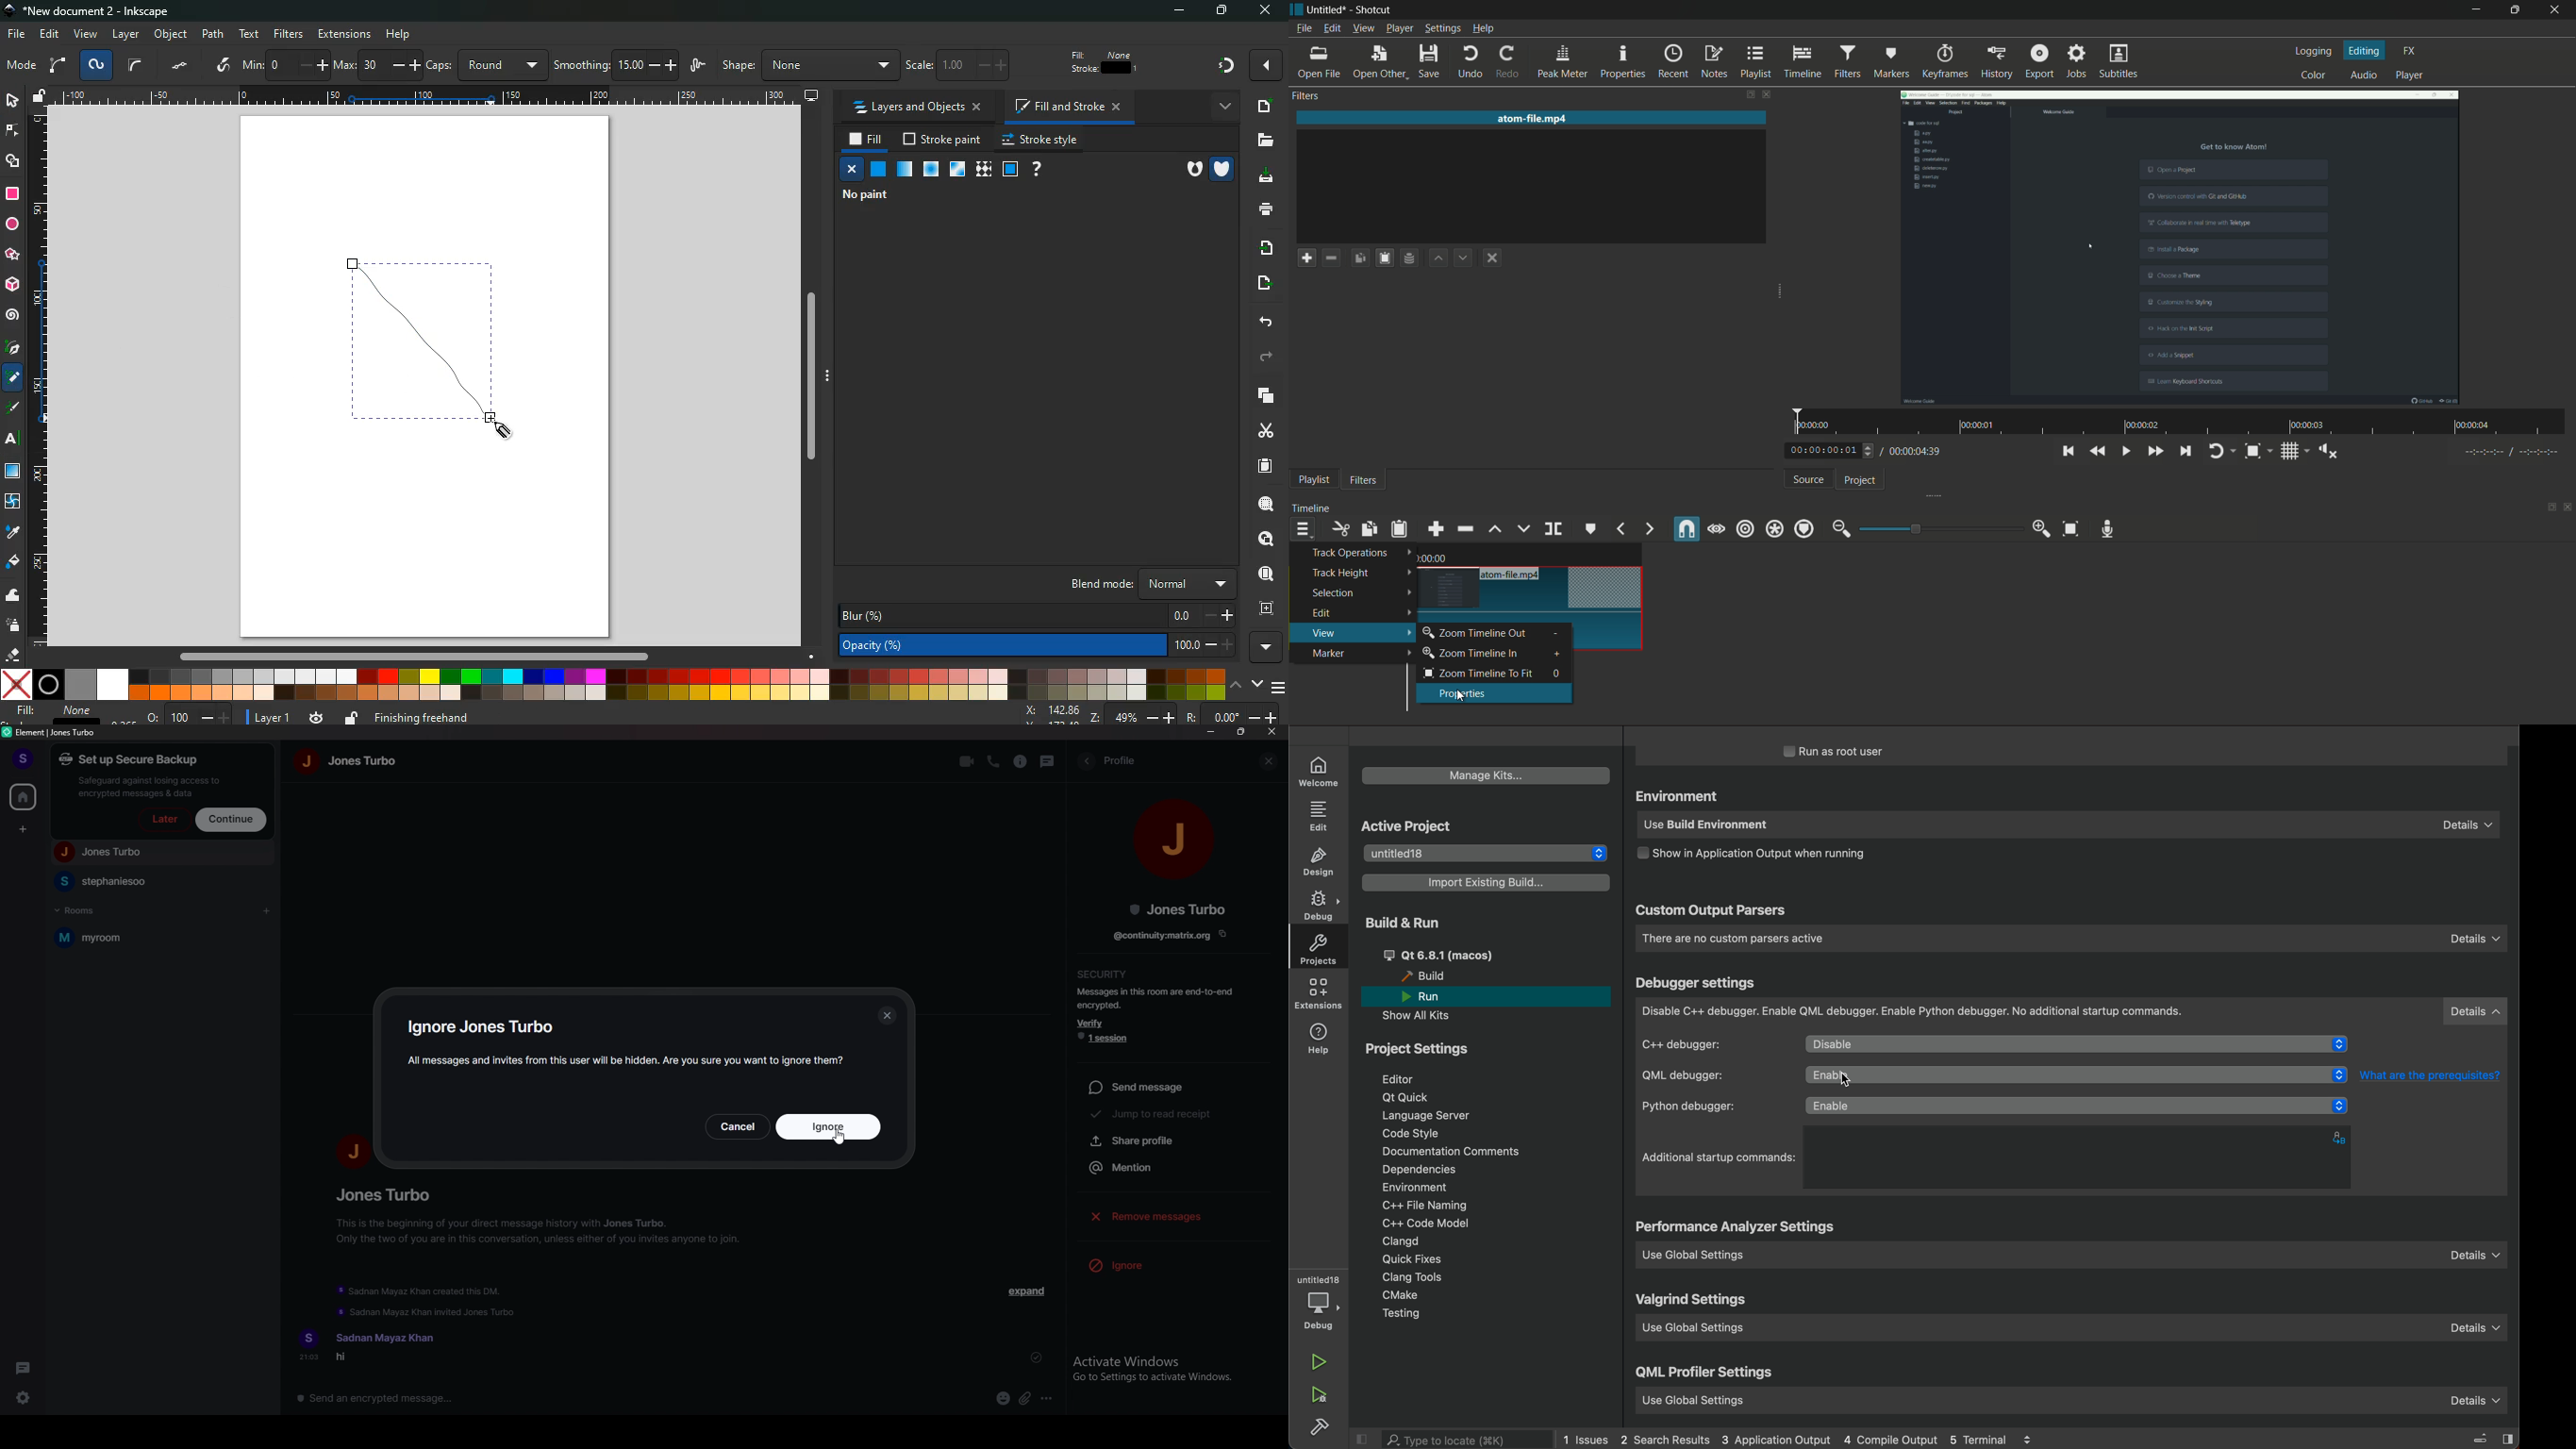 The height and width of the screenshot is (1456, 2576). What do you see at coordinates (1560, 655) in the screenshot?
I see `+` at bounding box center [1560, 655].